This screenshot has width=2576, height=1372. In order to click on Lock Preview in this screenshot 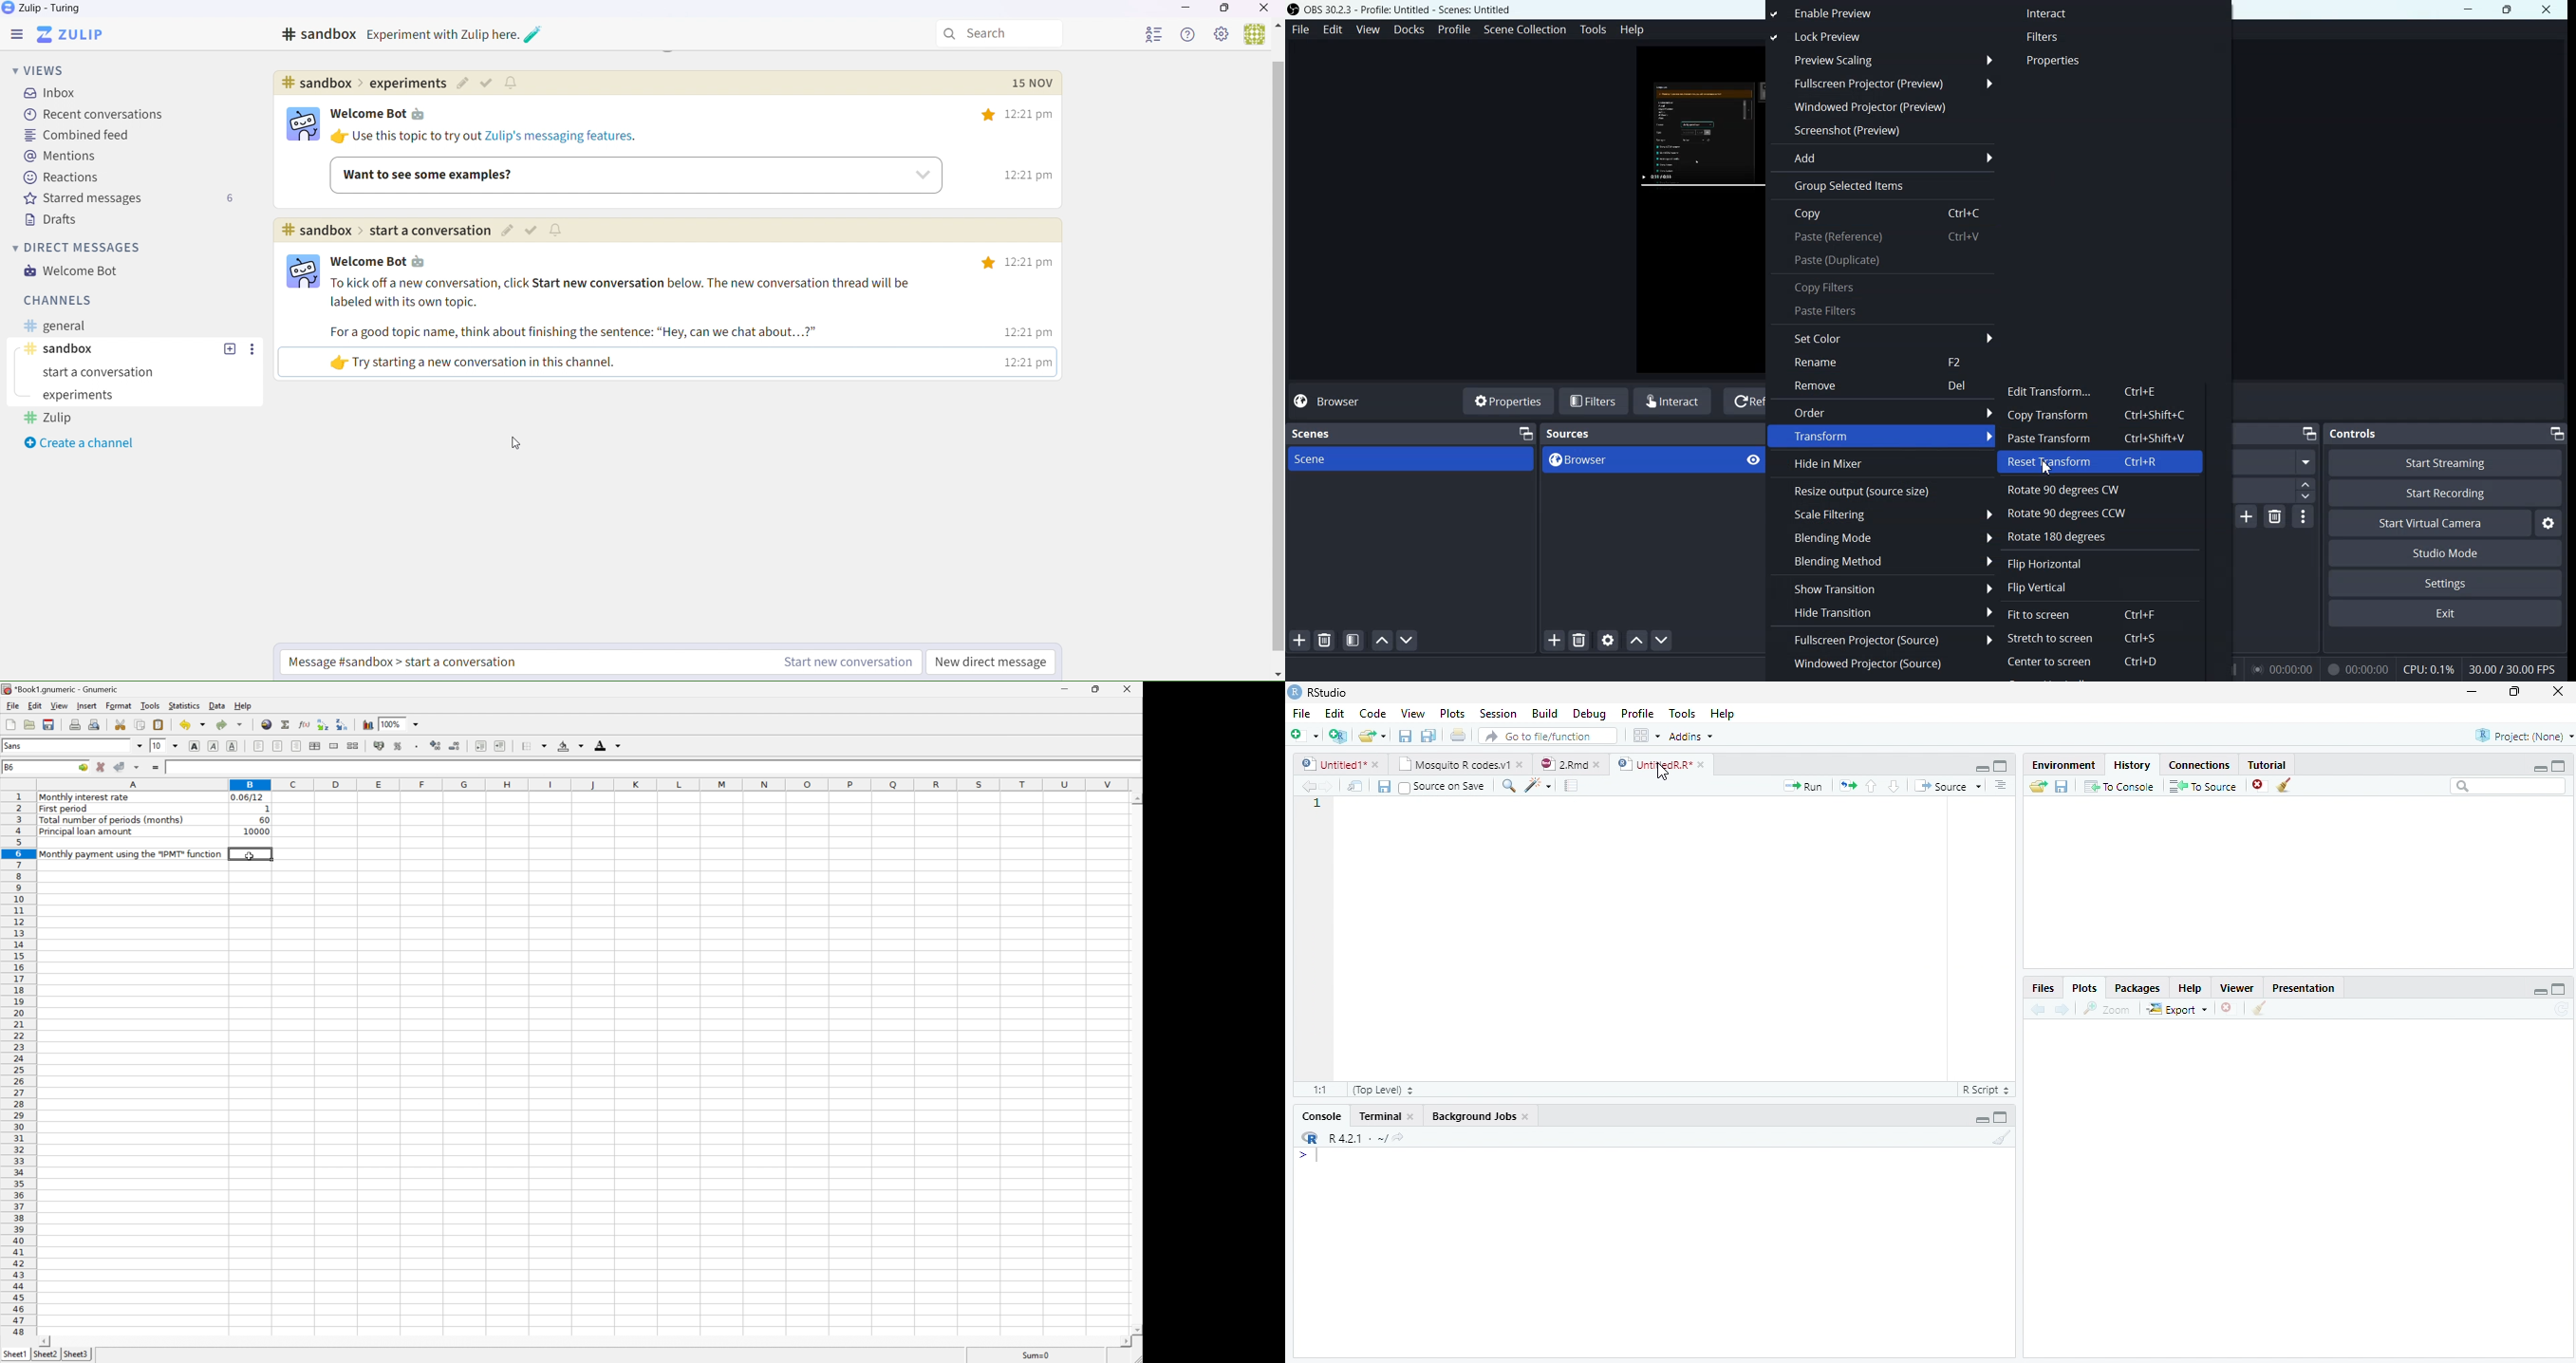, I will do `click(1847, 37)`.